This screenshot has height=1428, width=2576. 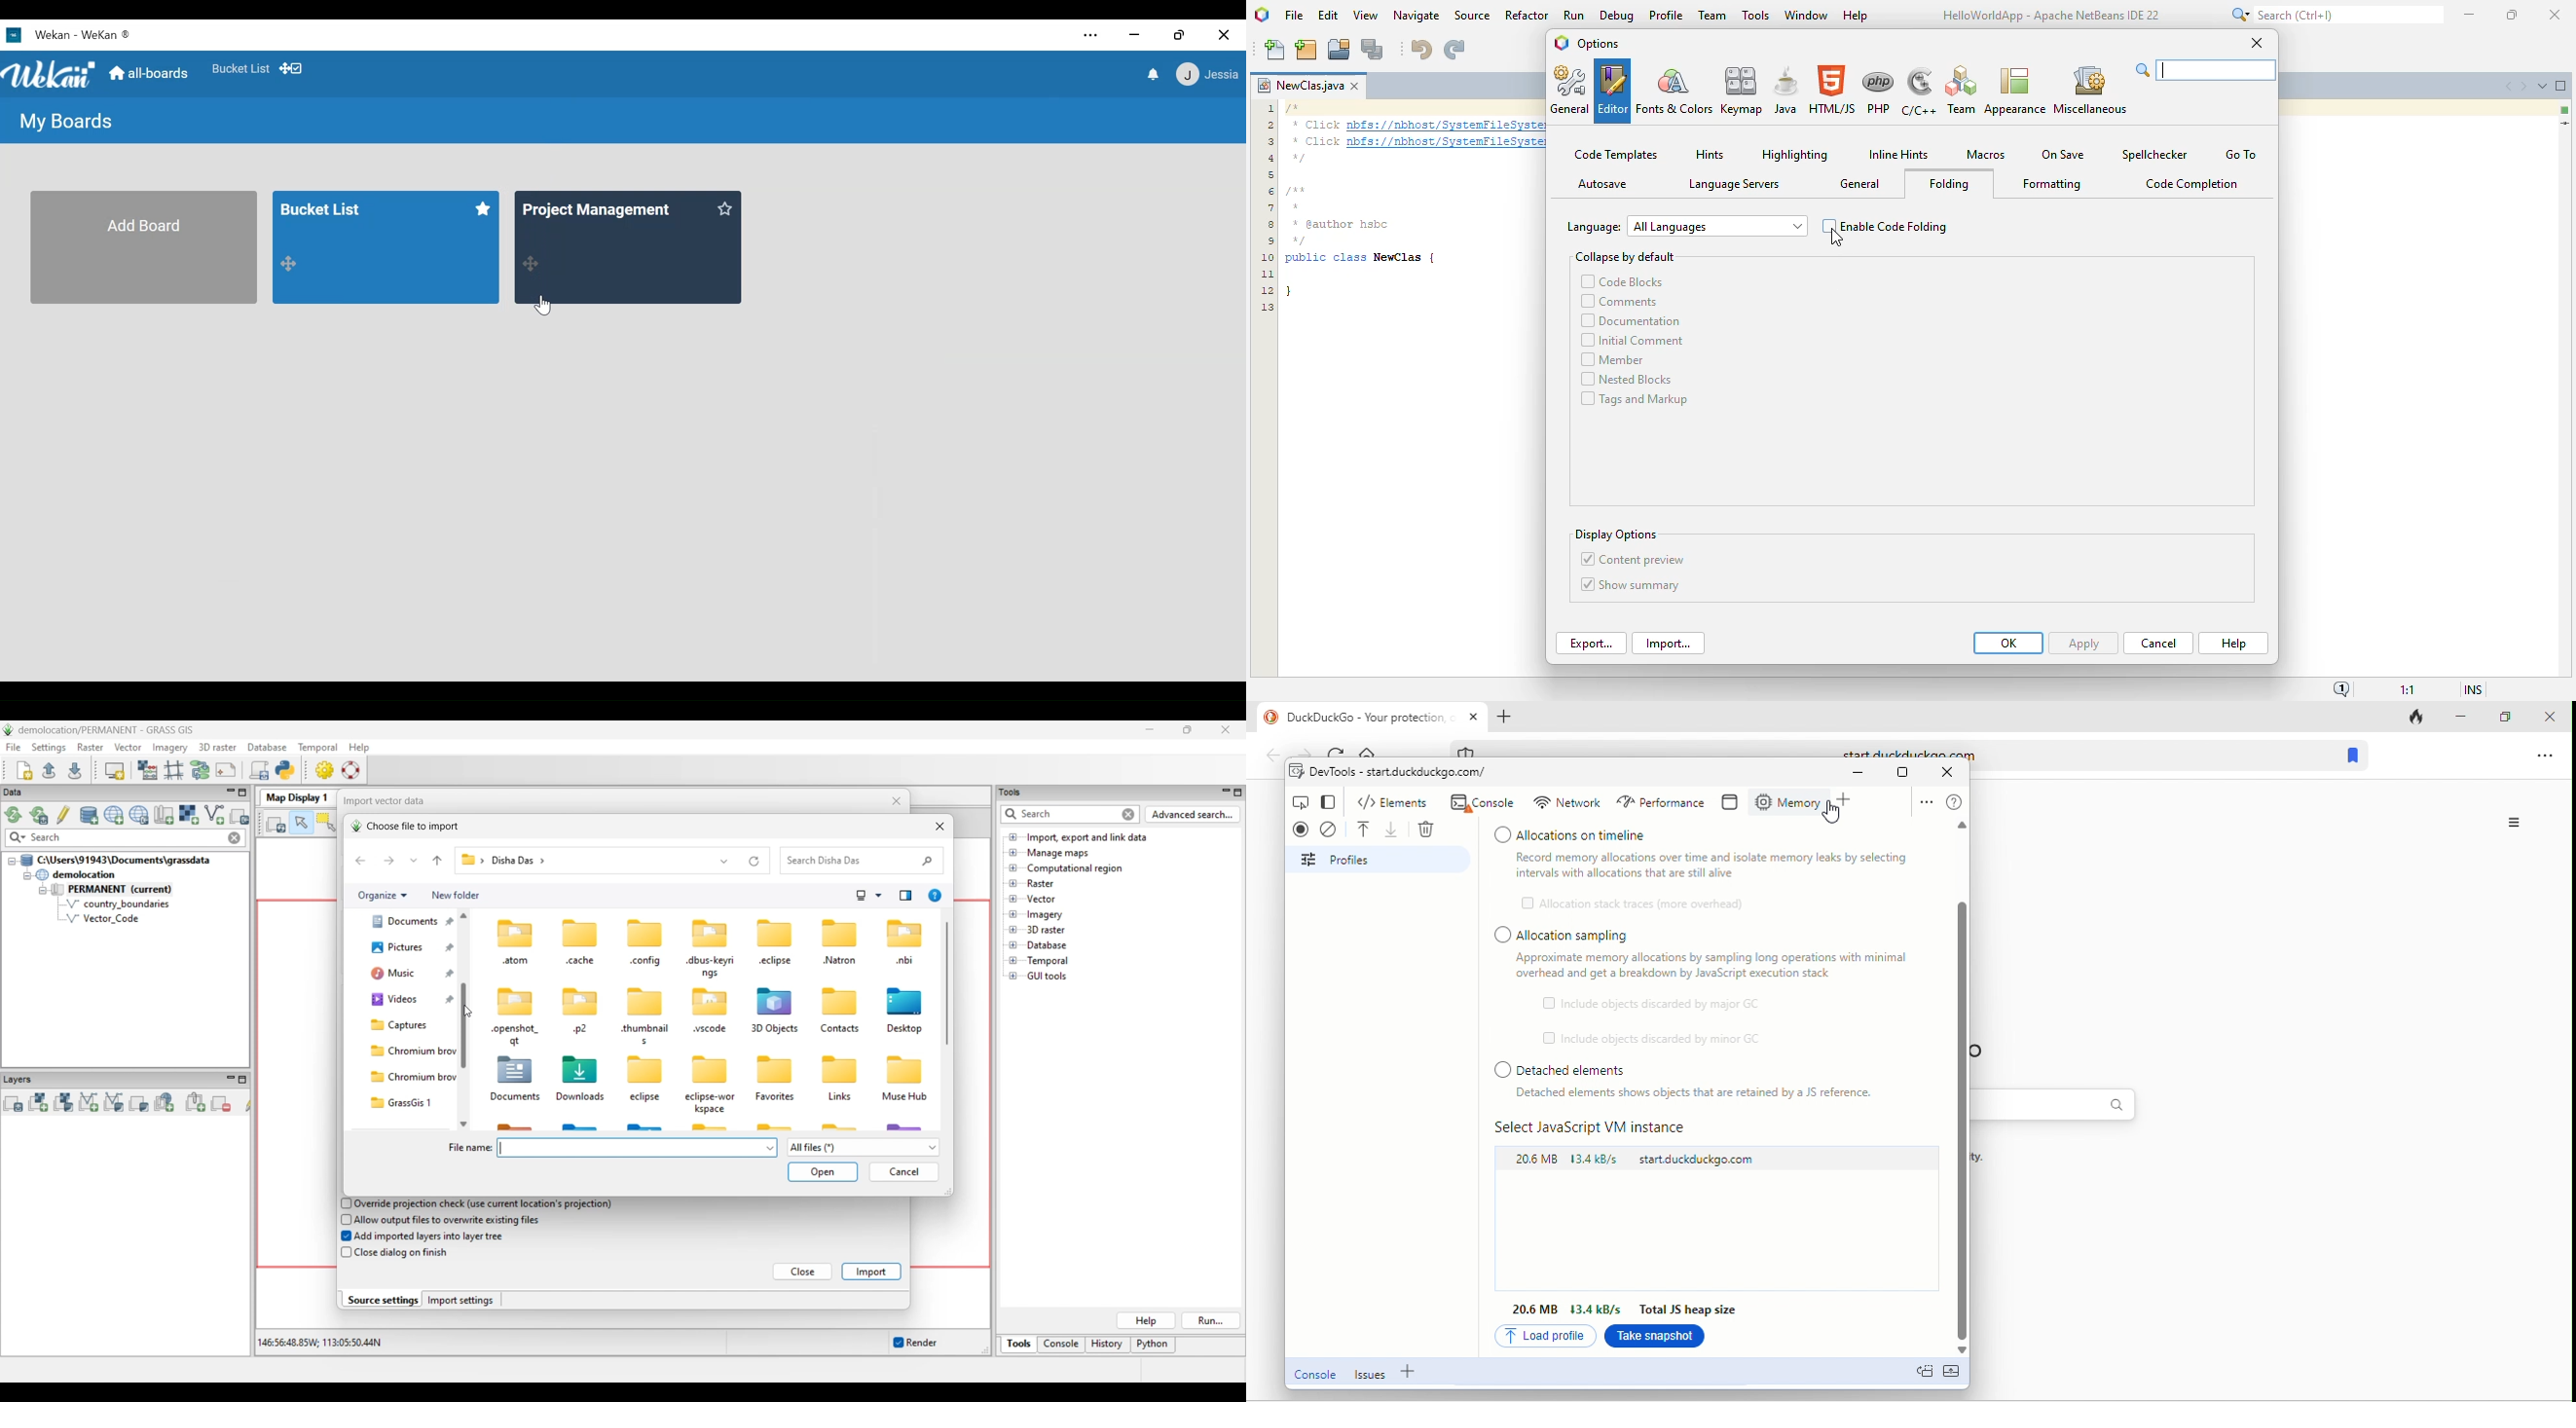 I want to click on record, so click(x=1303, y=828).